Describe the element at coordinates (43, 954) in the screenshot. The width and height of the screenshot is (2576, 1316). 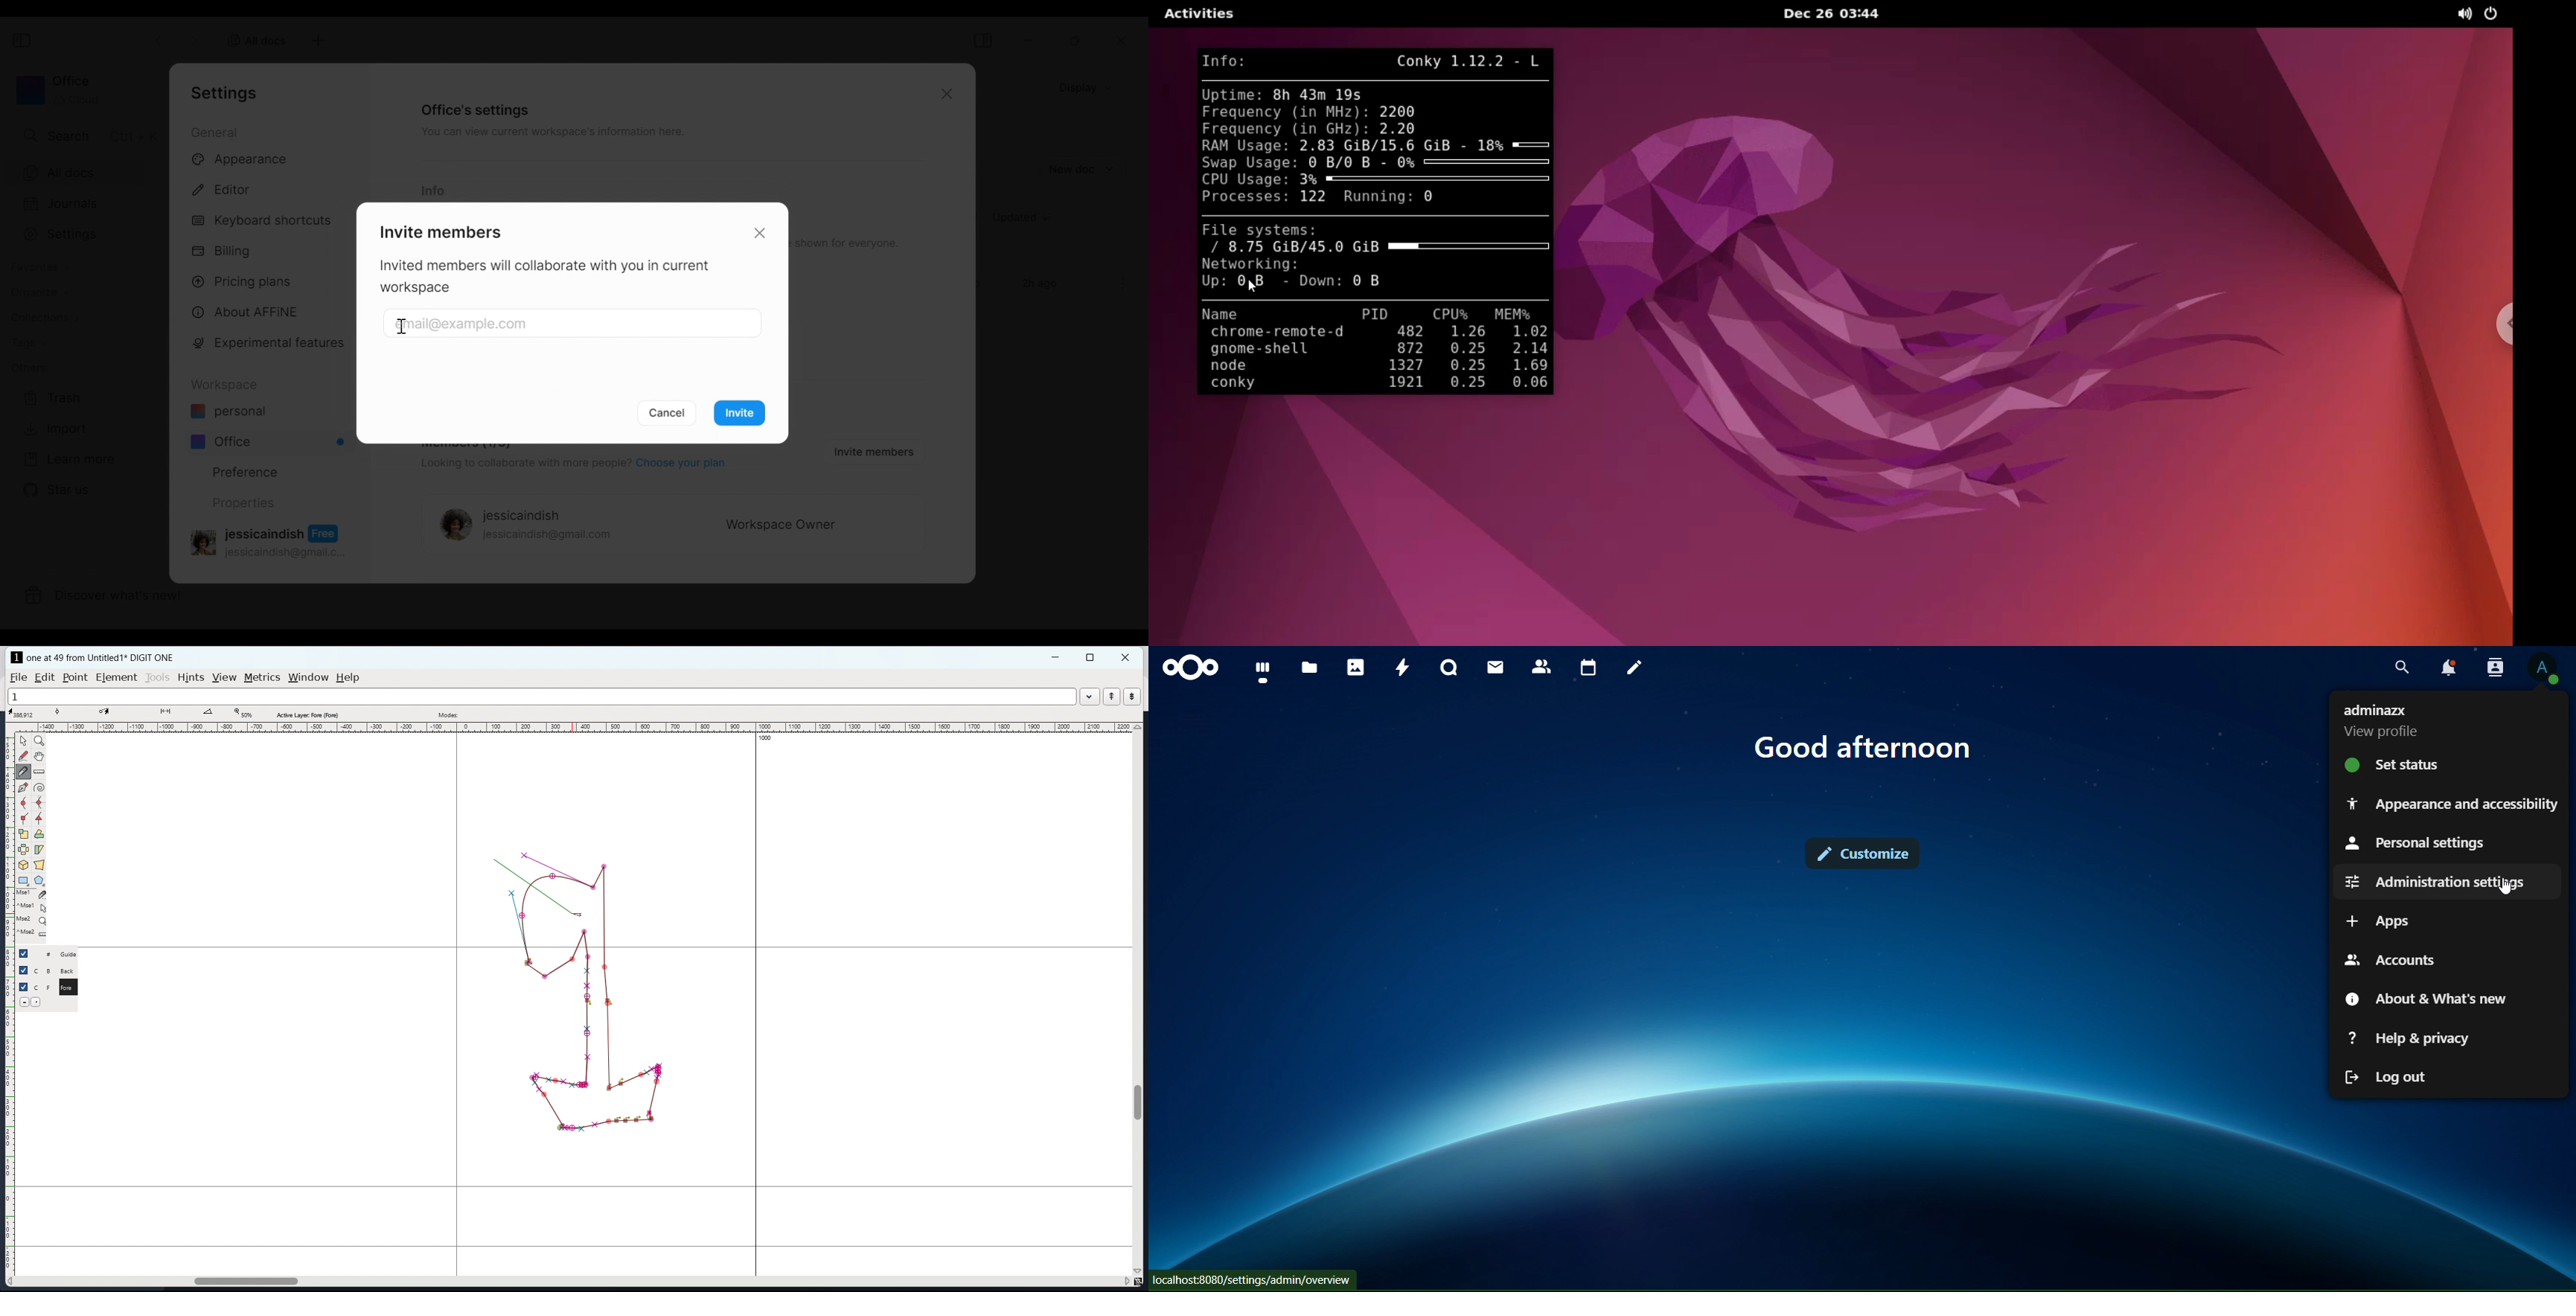
I see `#` at that location.